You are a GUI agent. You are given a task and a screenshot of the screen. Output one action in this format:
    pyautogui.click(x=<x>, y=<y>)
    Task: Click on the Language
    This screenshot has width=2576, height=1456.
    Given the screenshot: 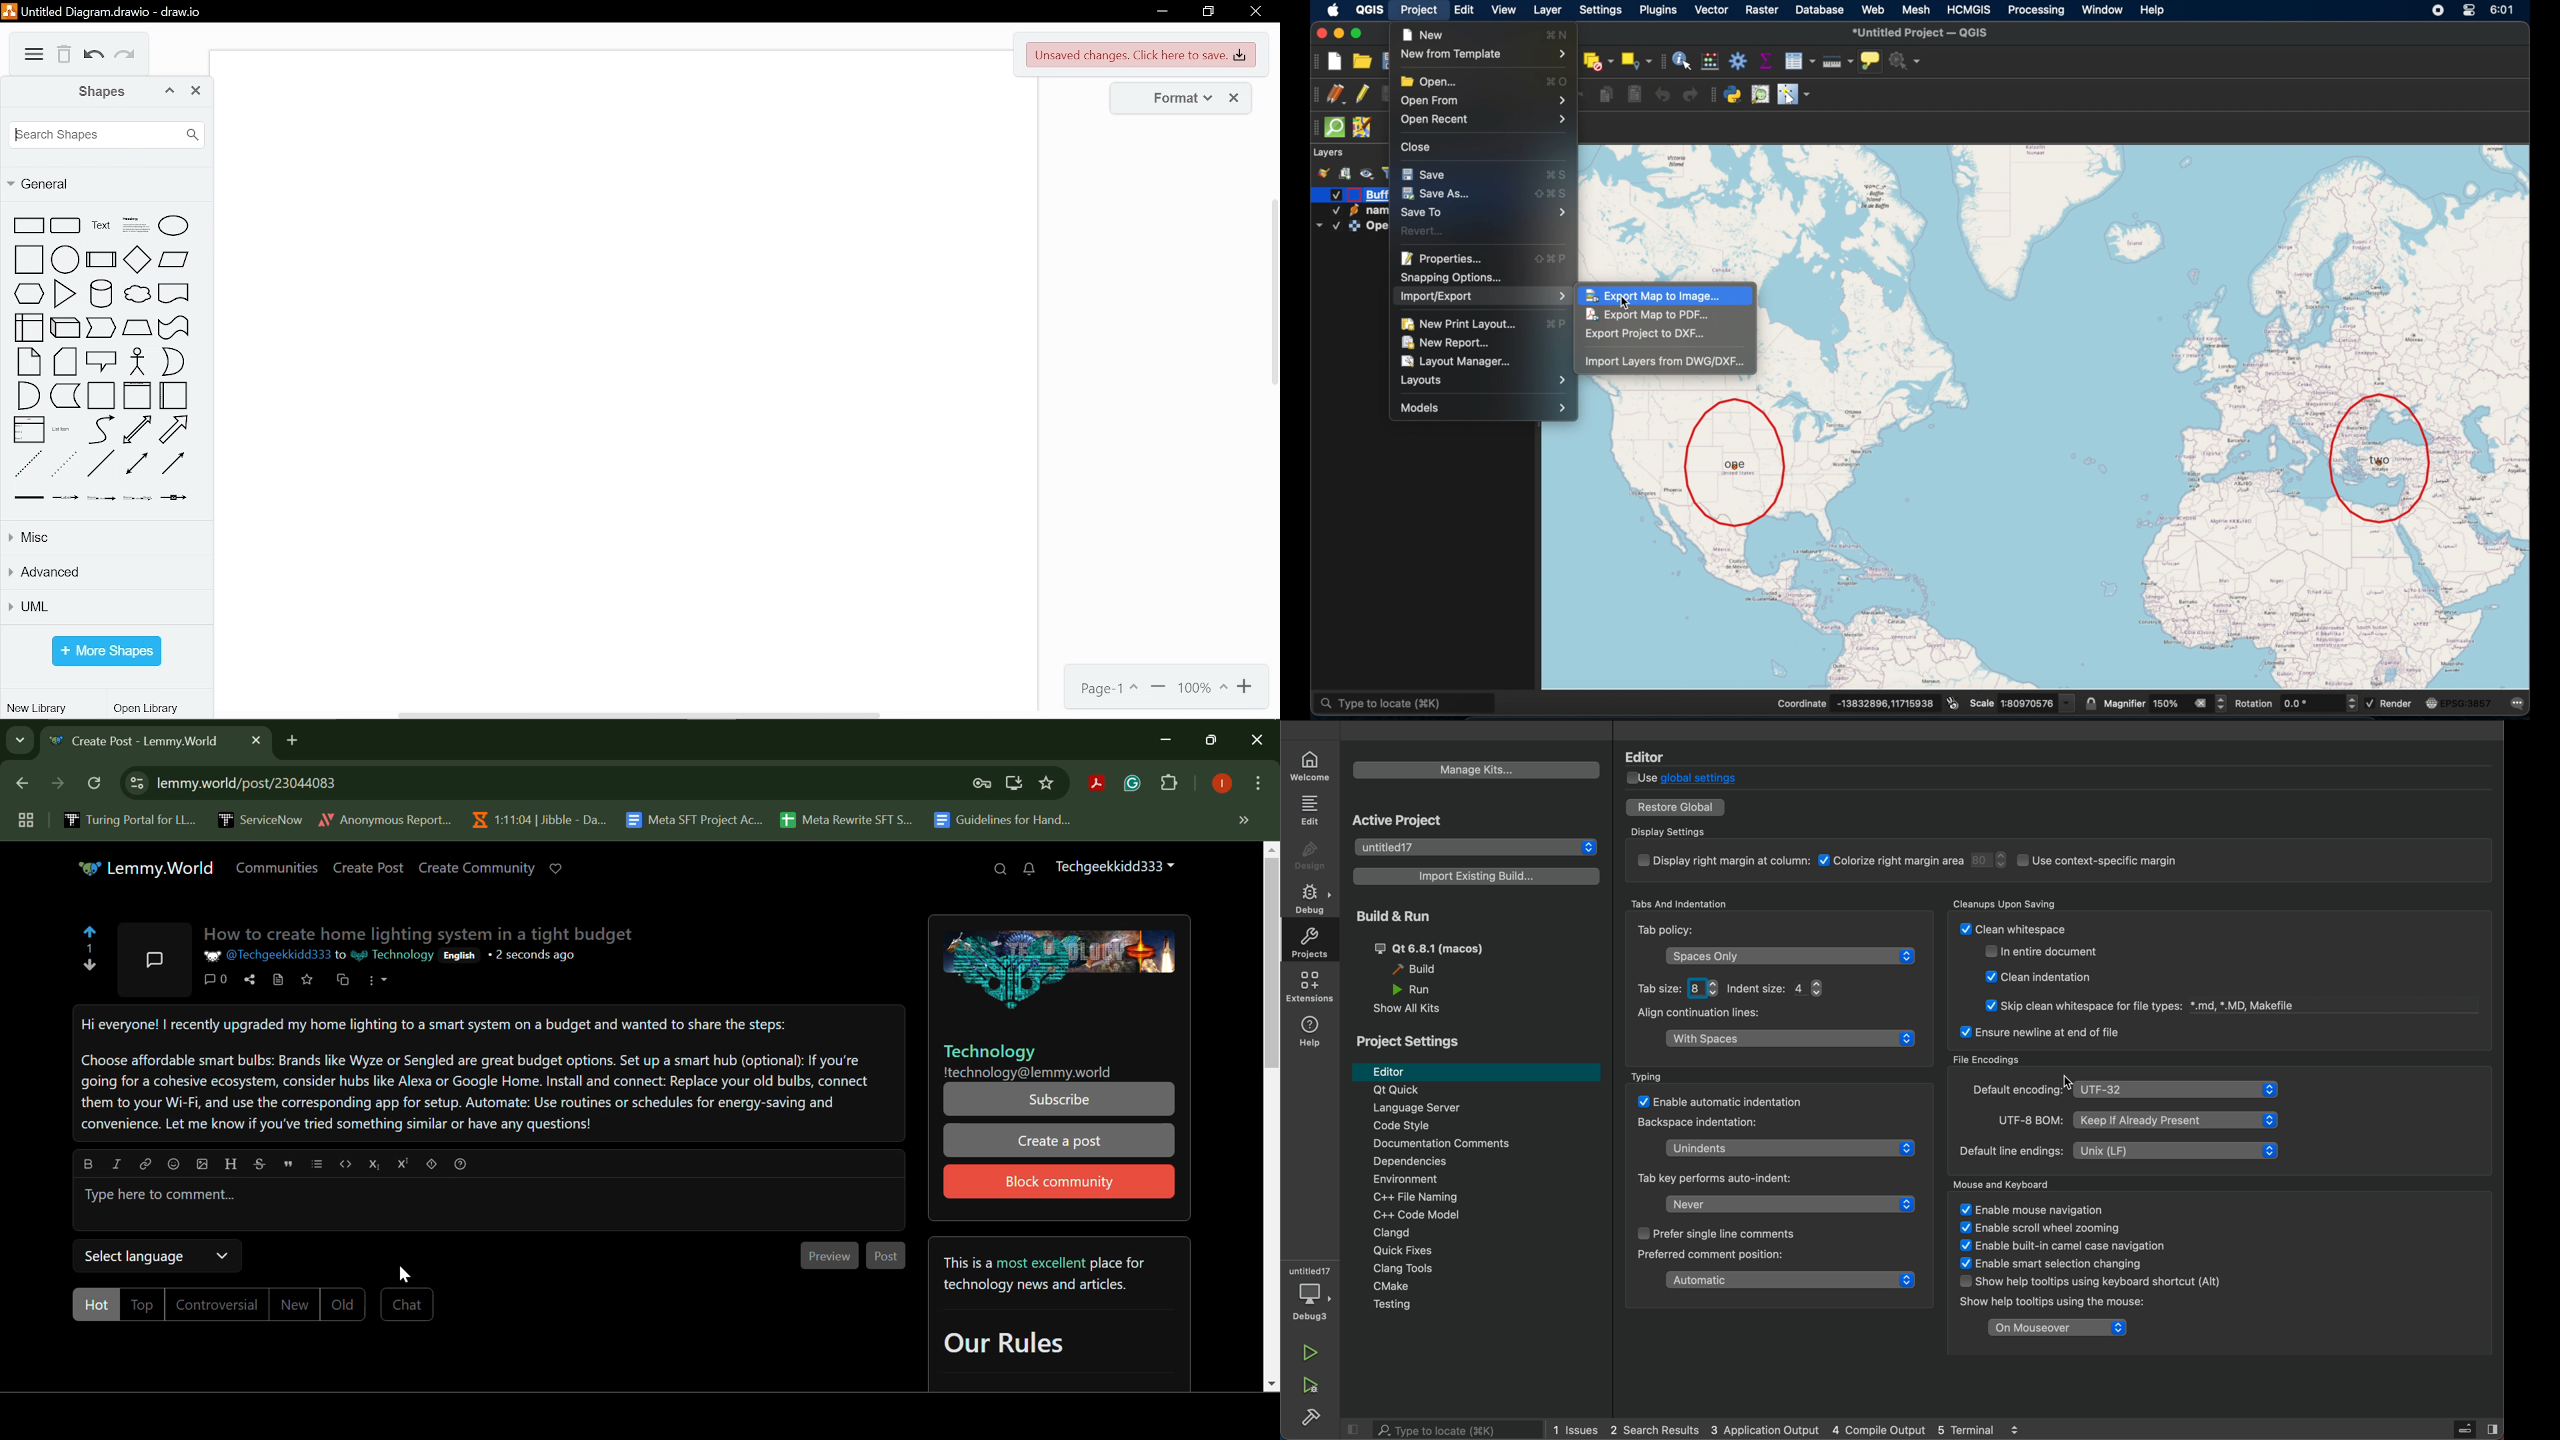 What is the action you would take?
    pyautogui.click(x=457, y=956)
    